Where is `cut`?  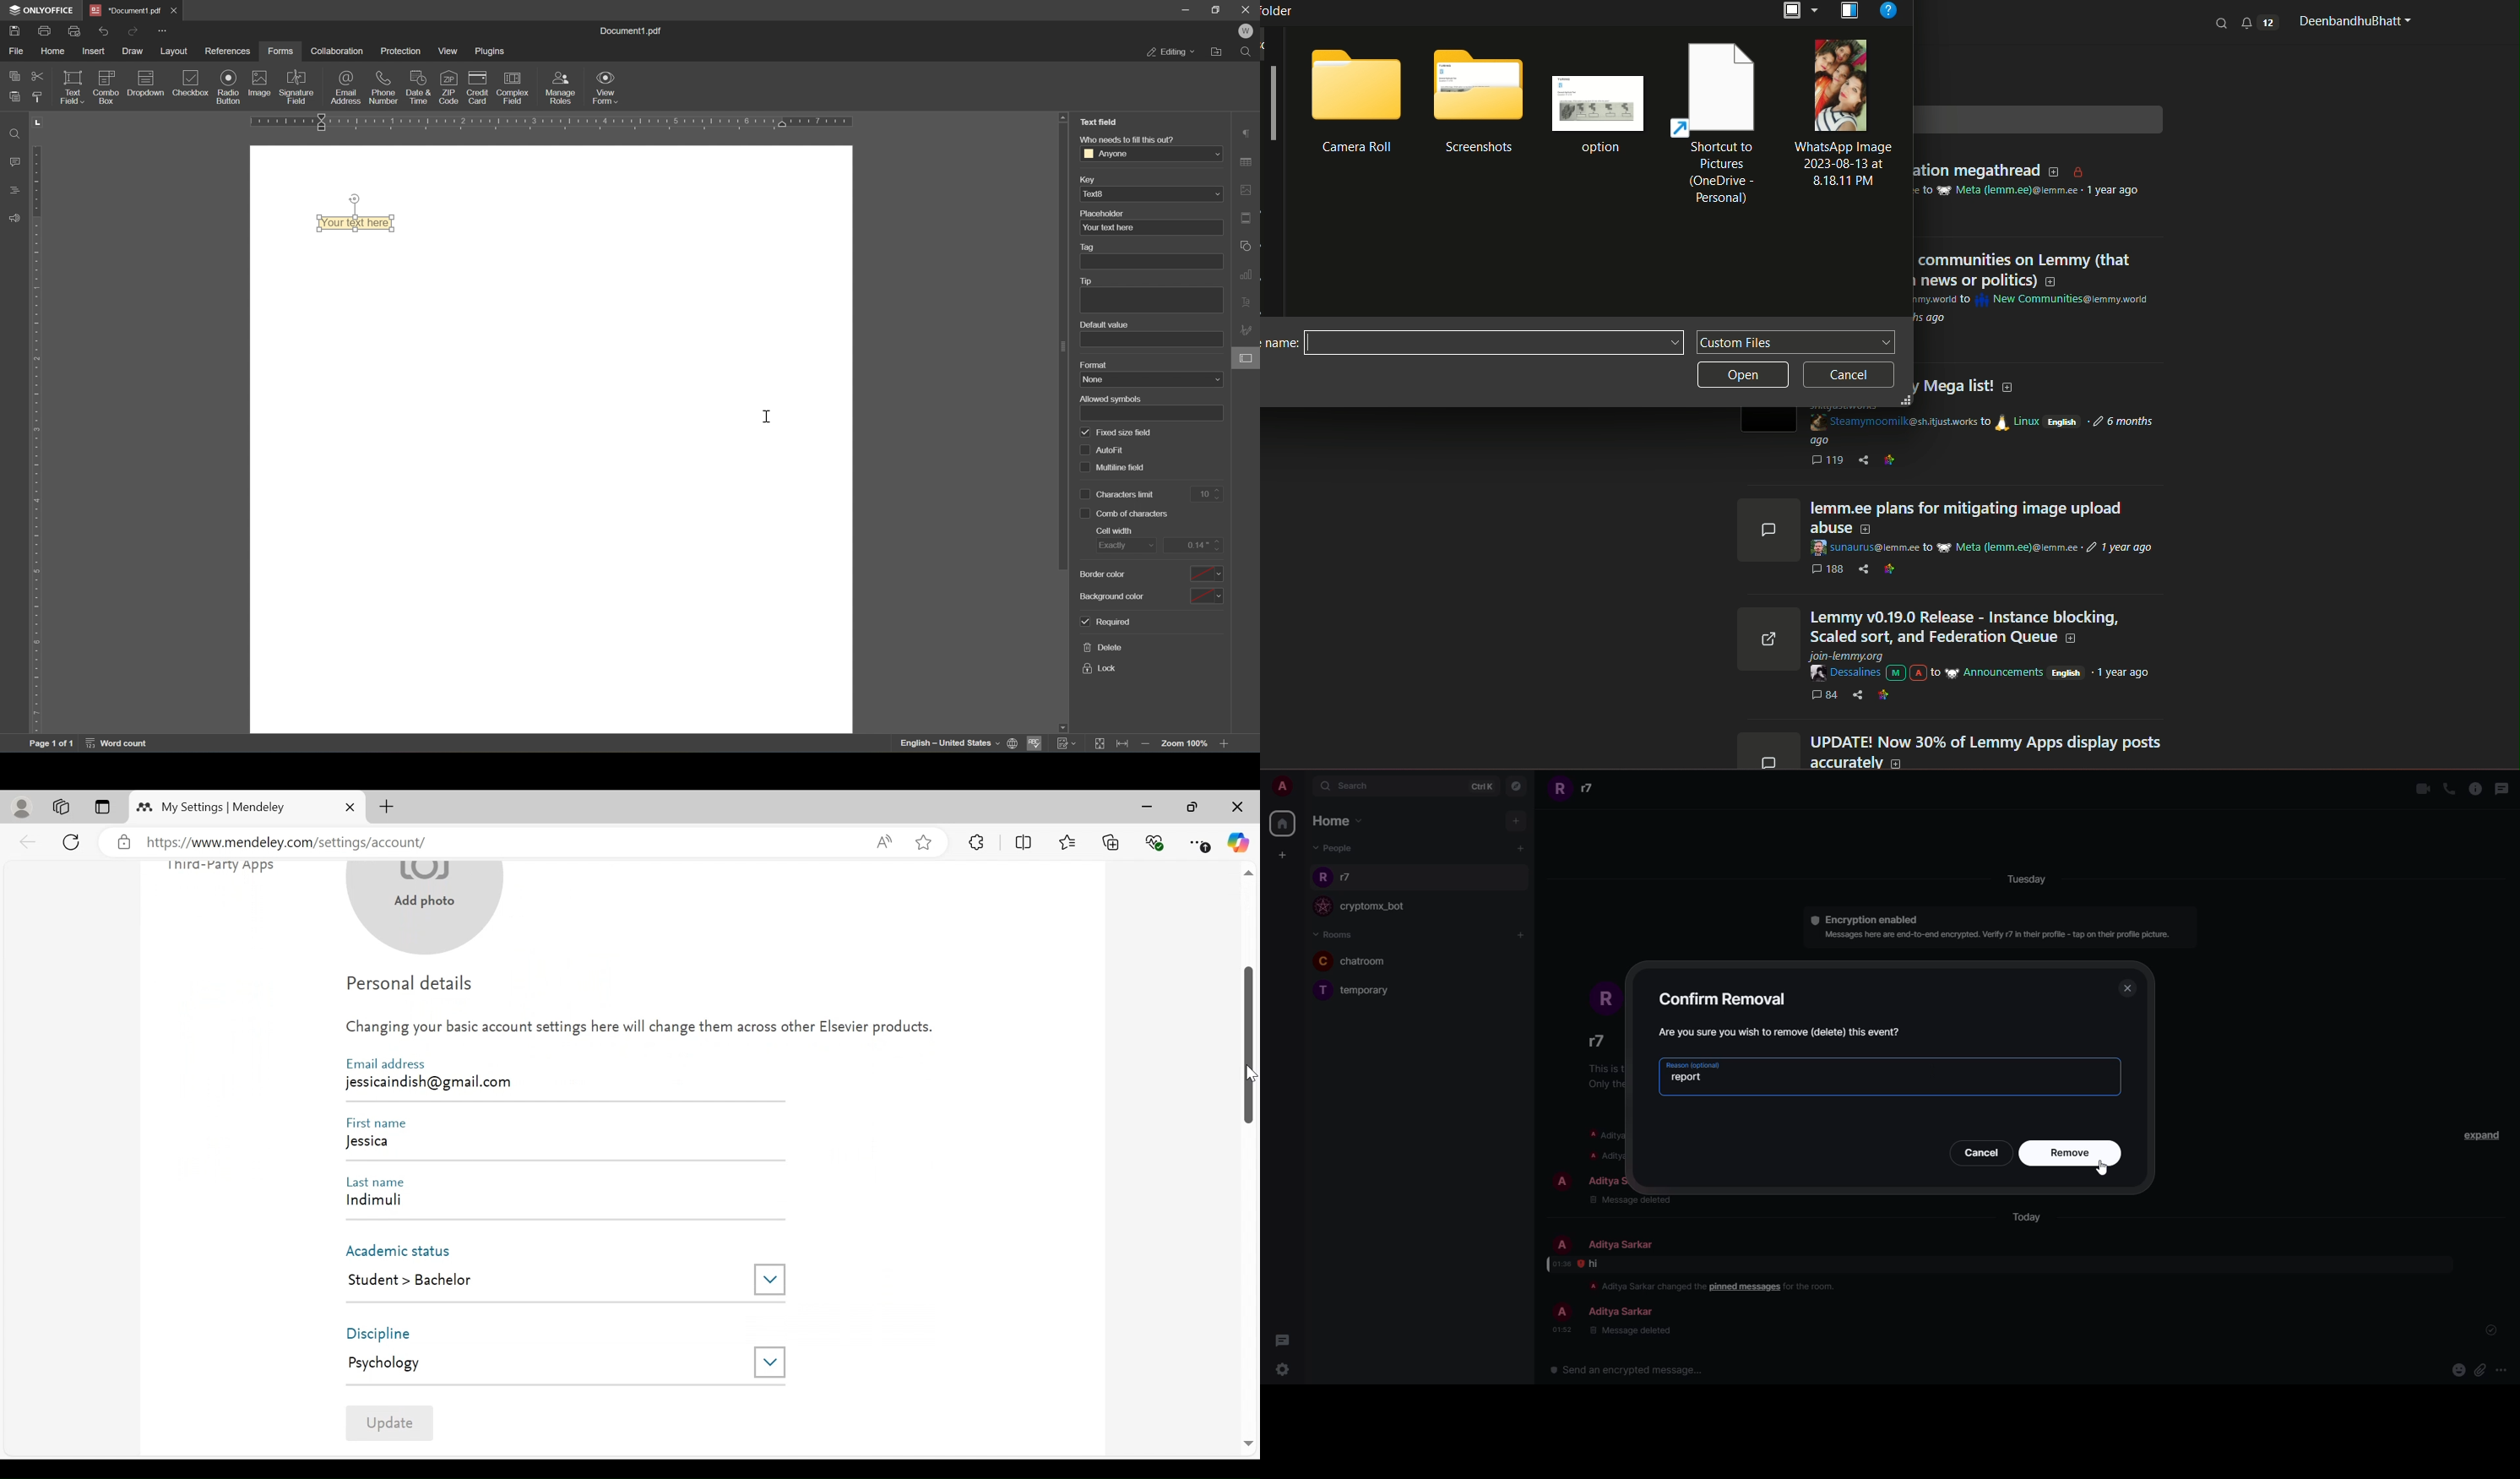
cut is located at coordinates (36, 76).